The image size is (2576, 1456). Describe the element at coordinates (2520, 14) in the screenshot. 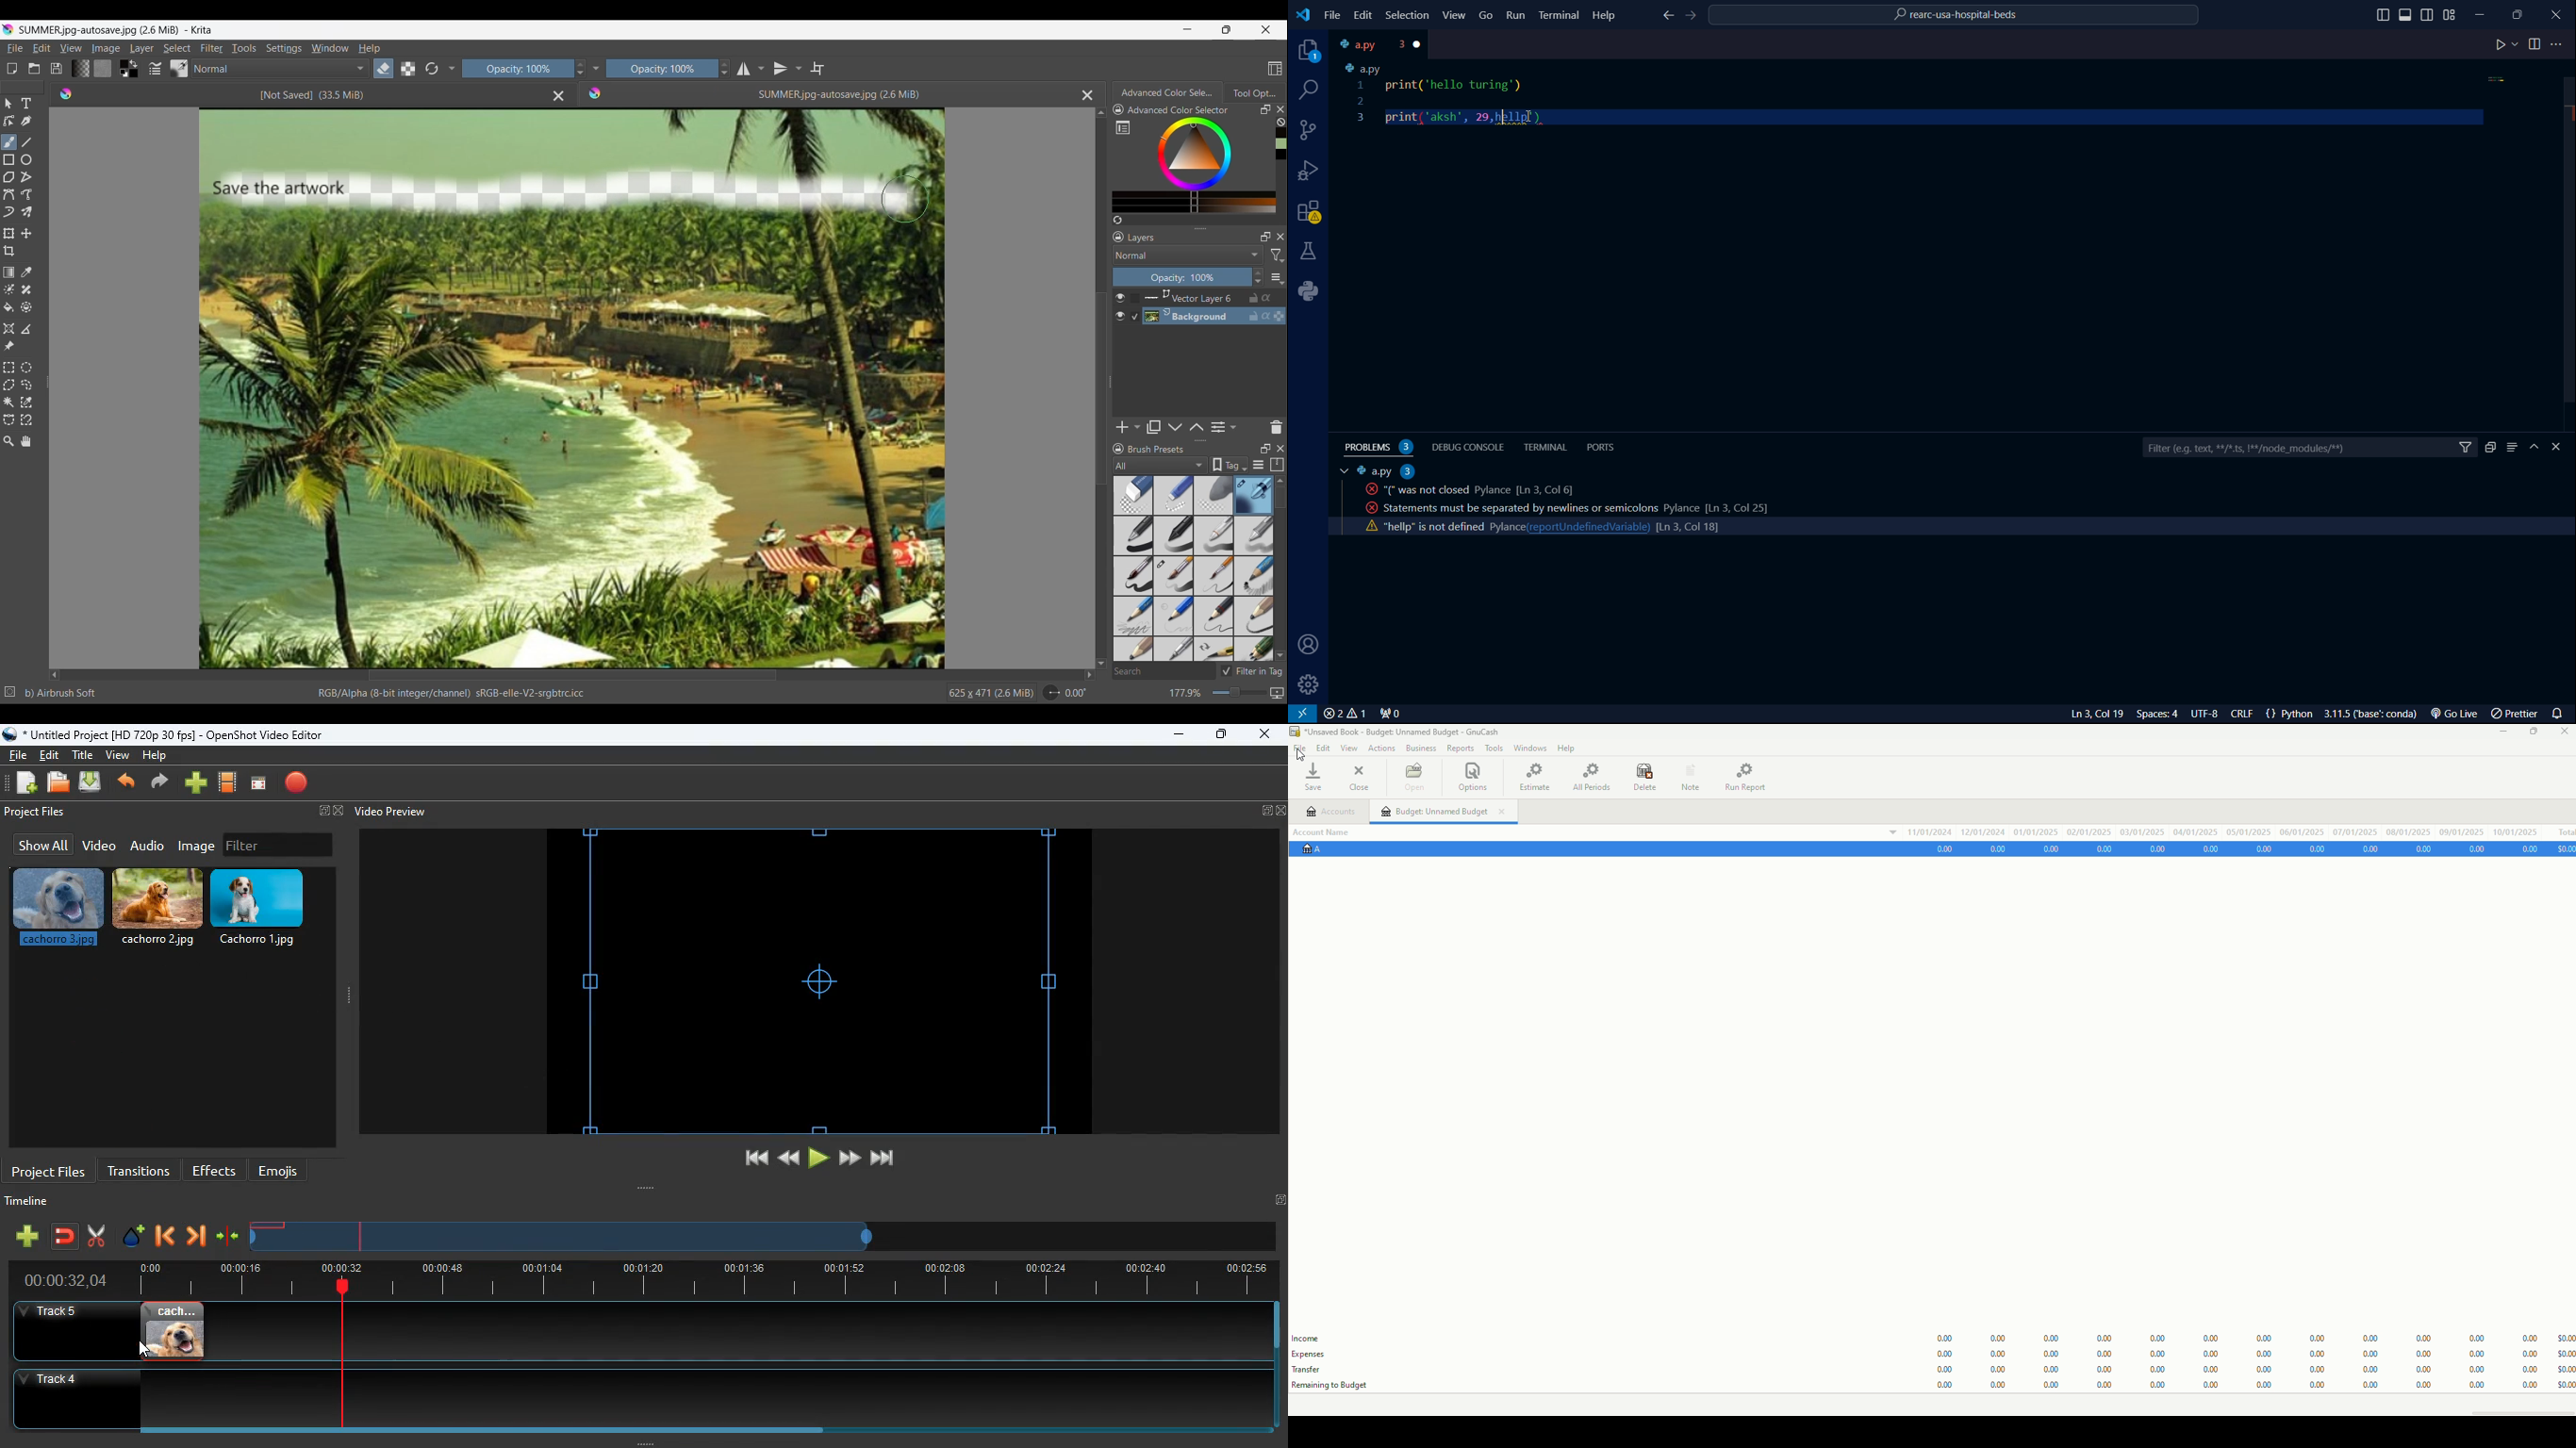

I see `maximize` at that location.